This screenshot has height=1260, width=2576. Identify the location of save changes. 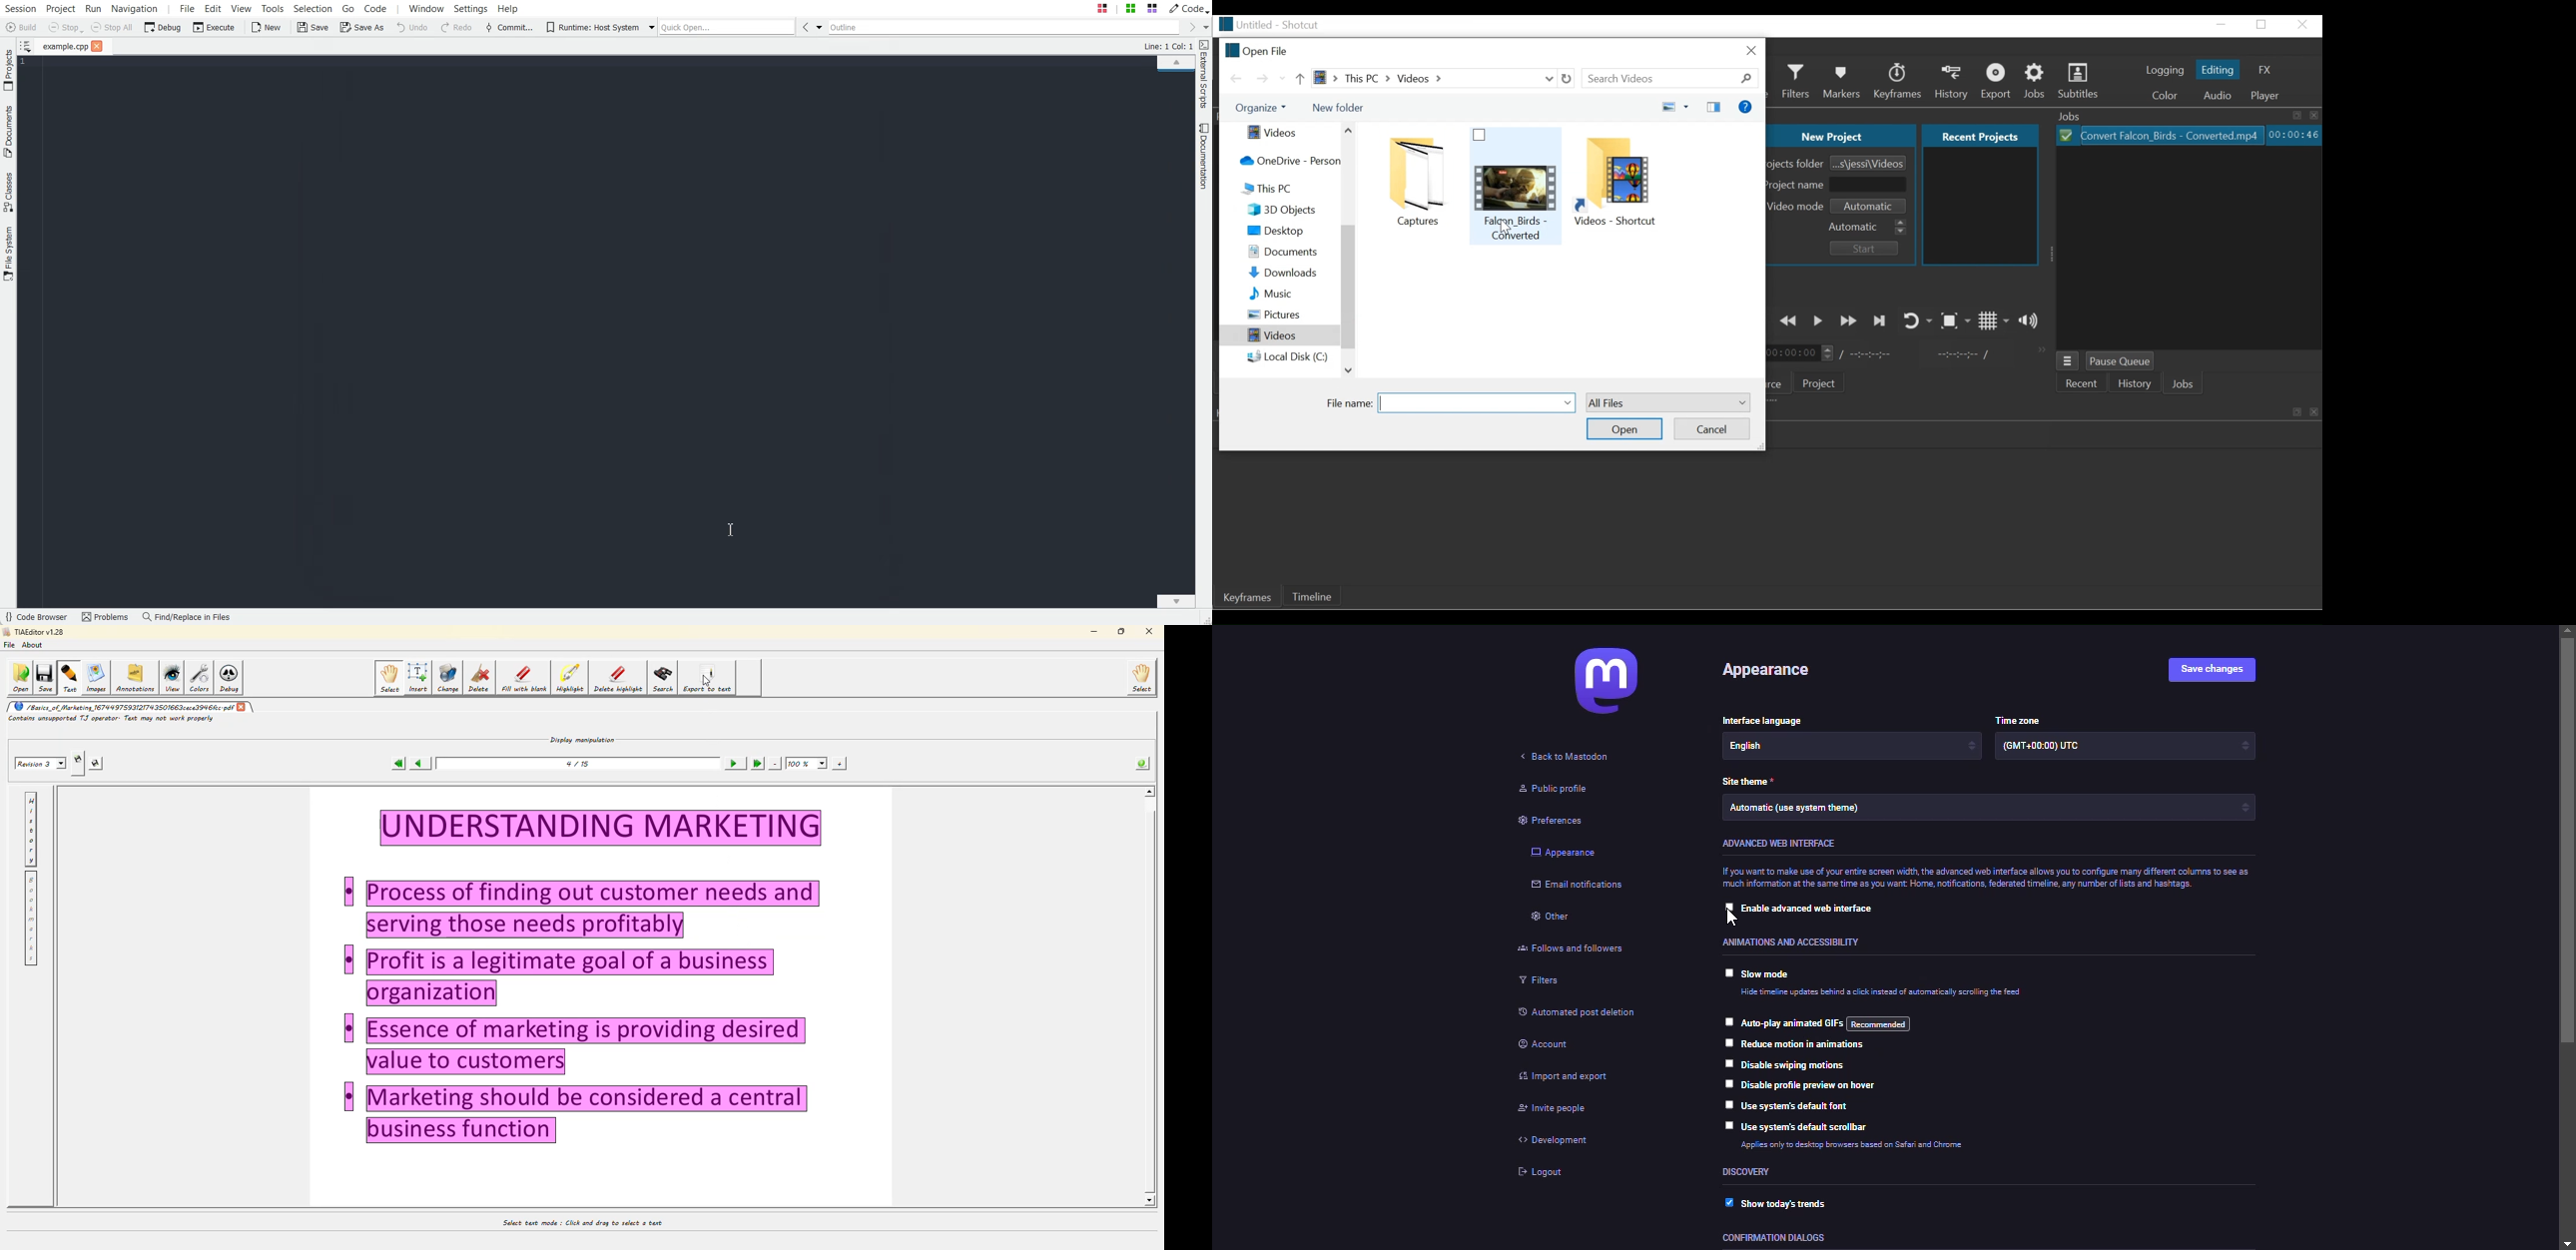
(2215, 669).